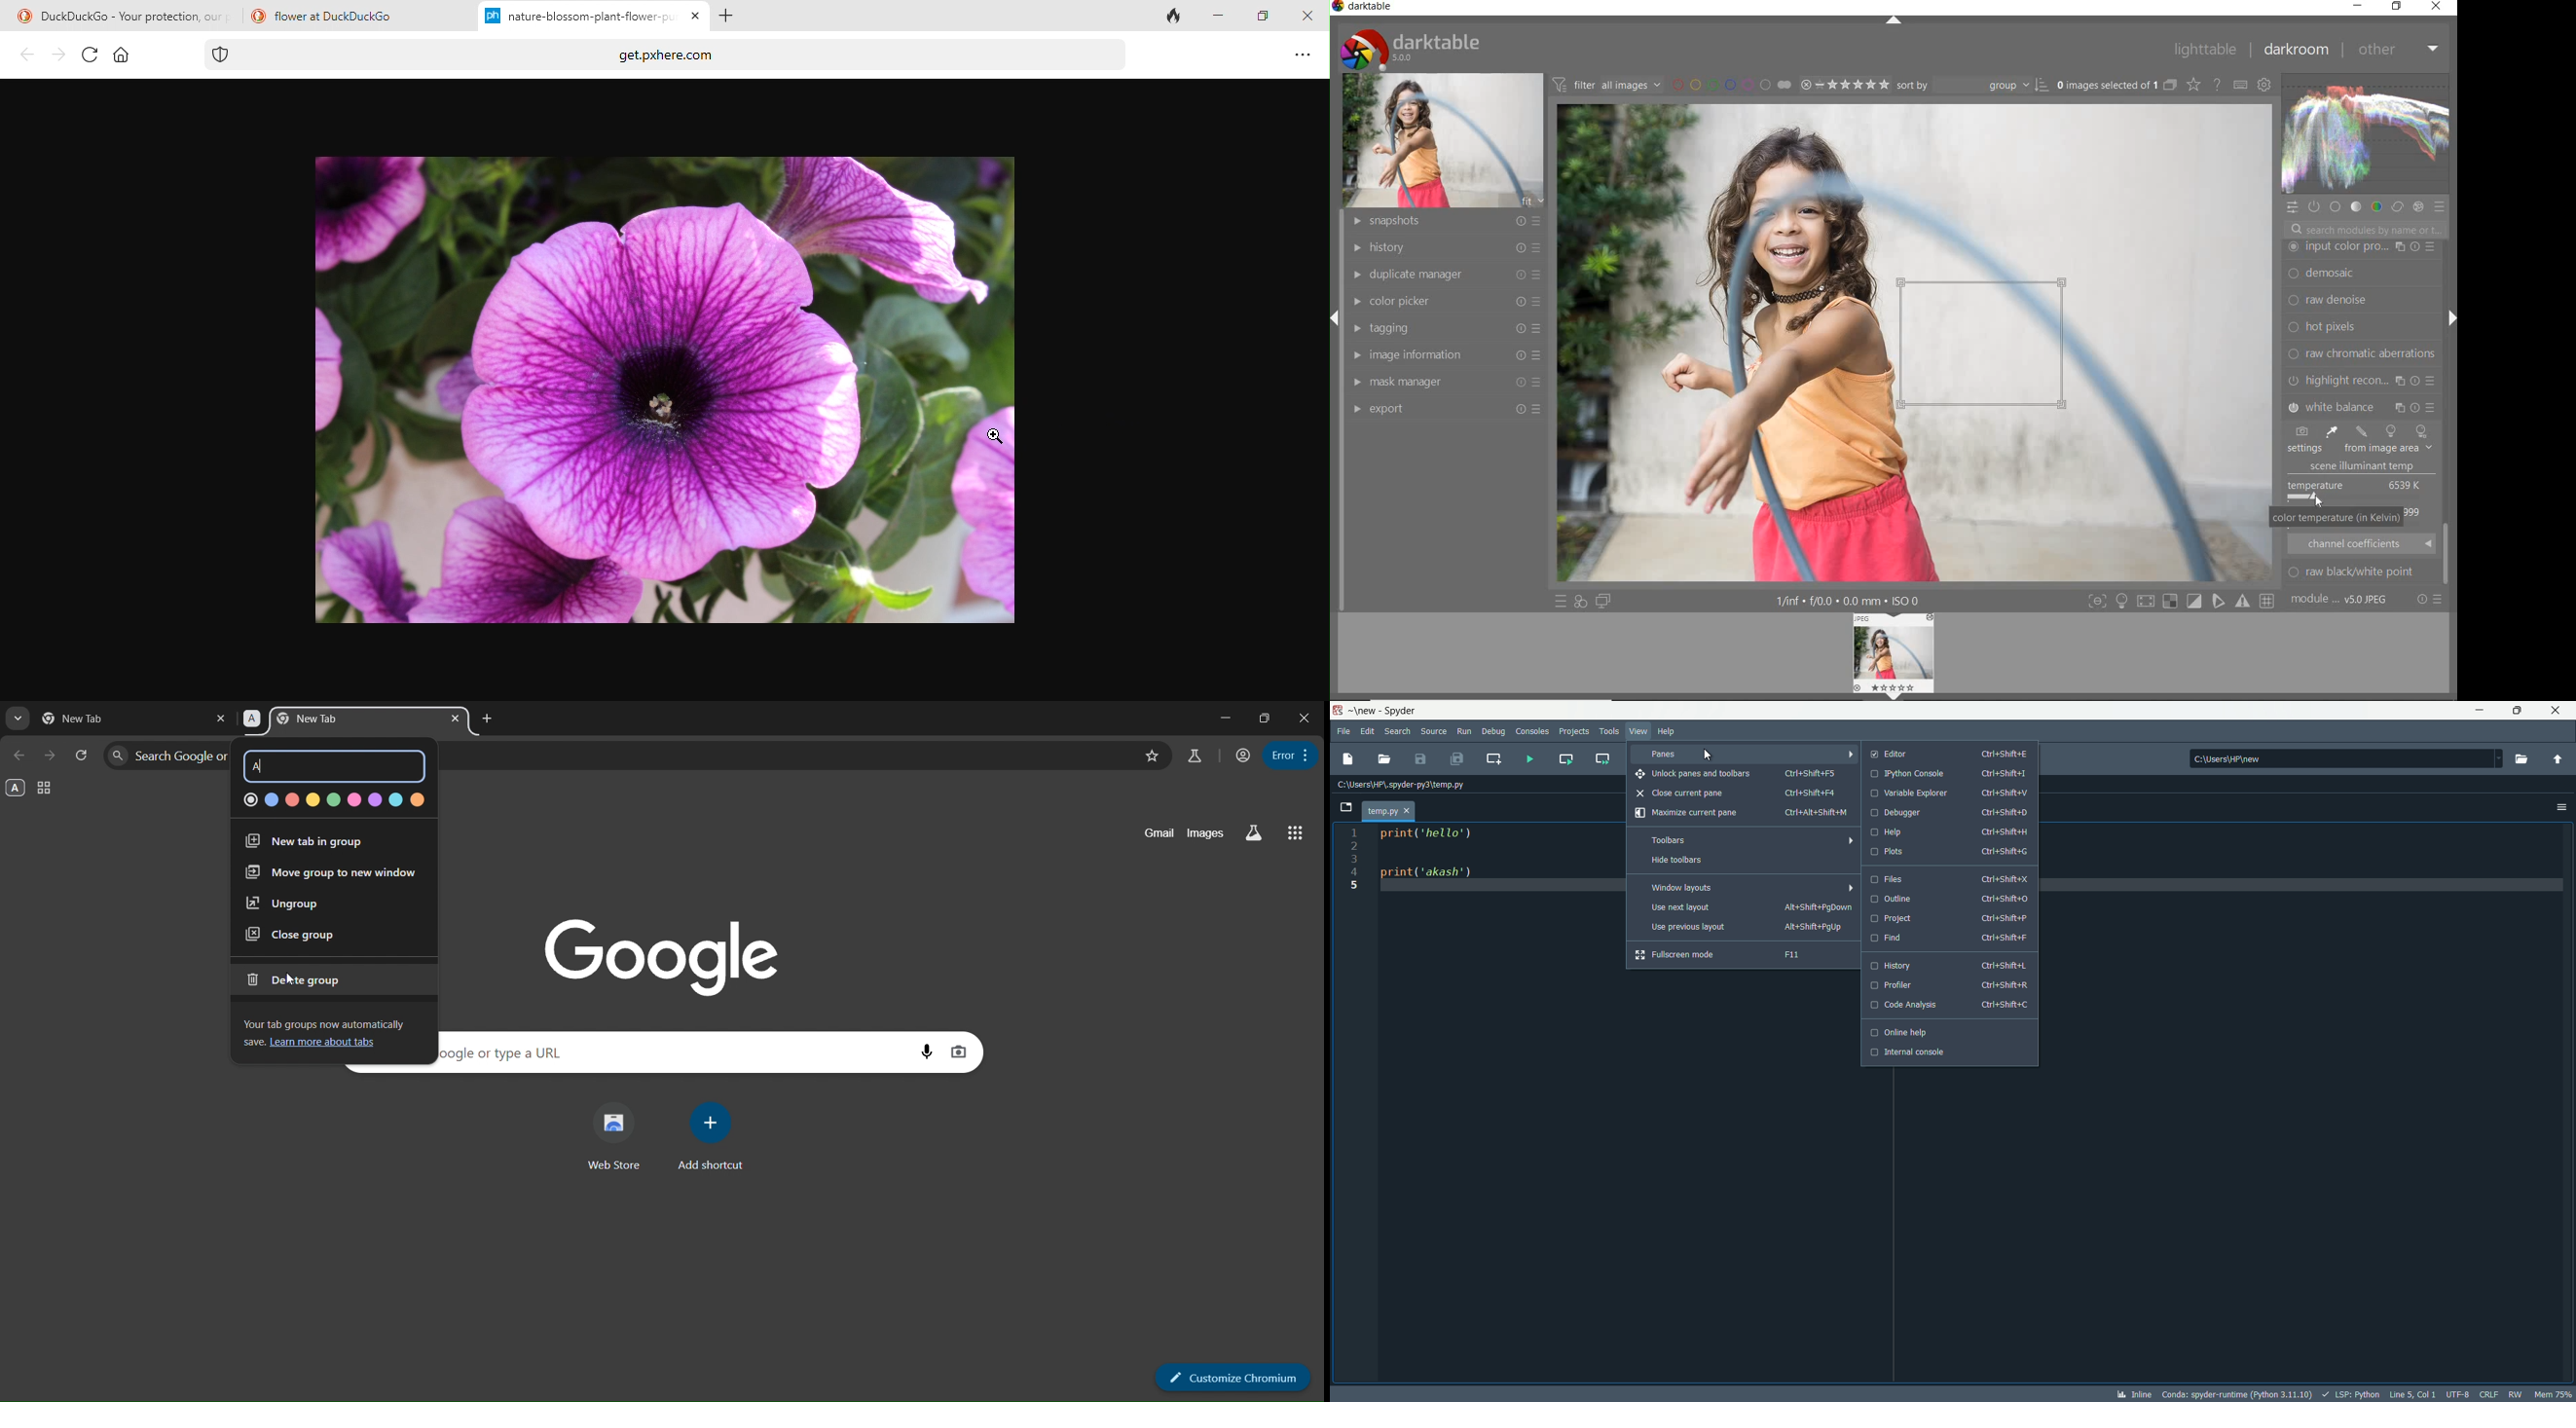 The height and width of the screenshot is (1428, 2576). What do you see at coordinates (1445, 379) in the screenshot?
I see `mask manager` at bounding box center [1445, 379].